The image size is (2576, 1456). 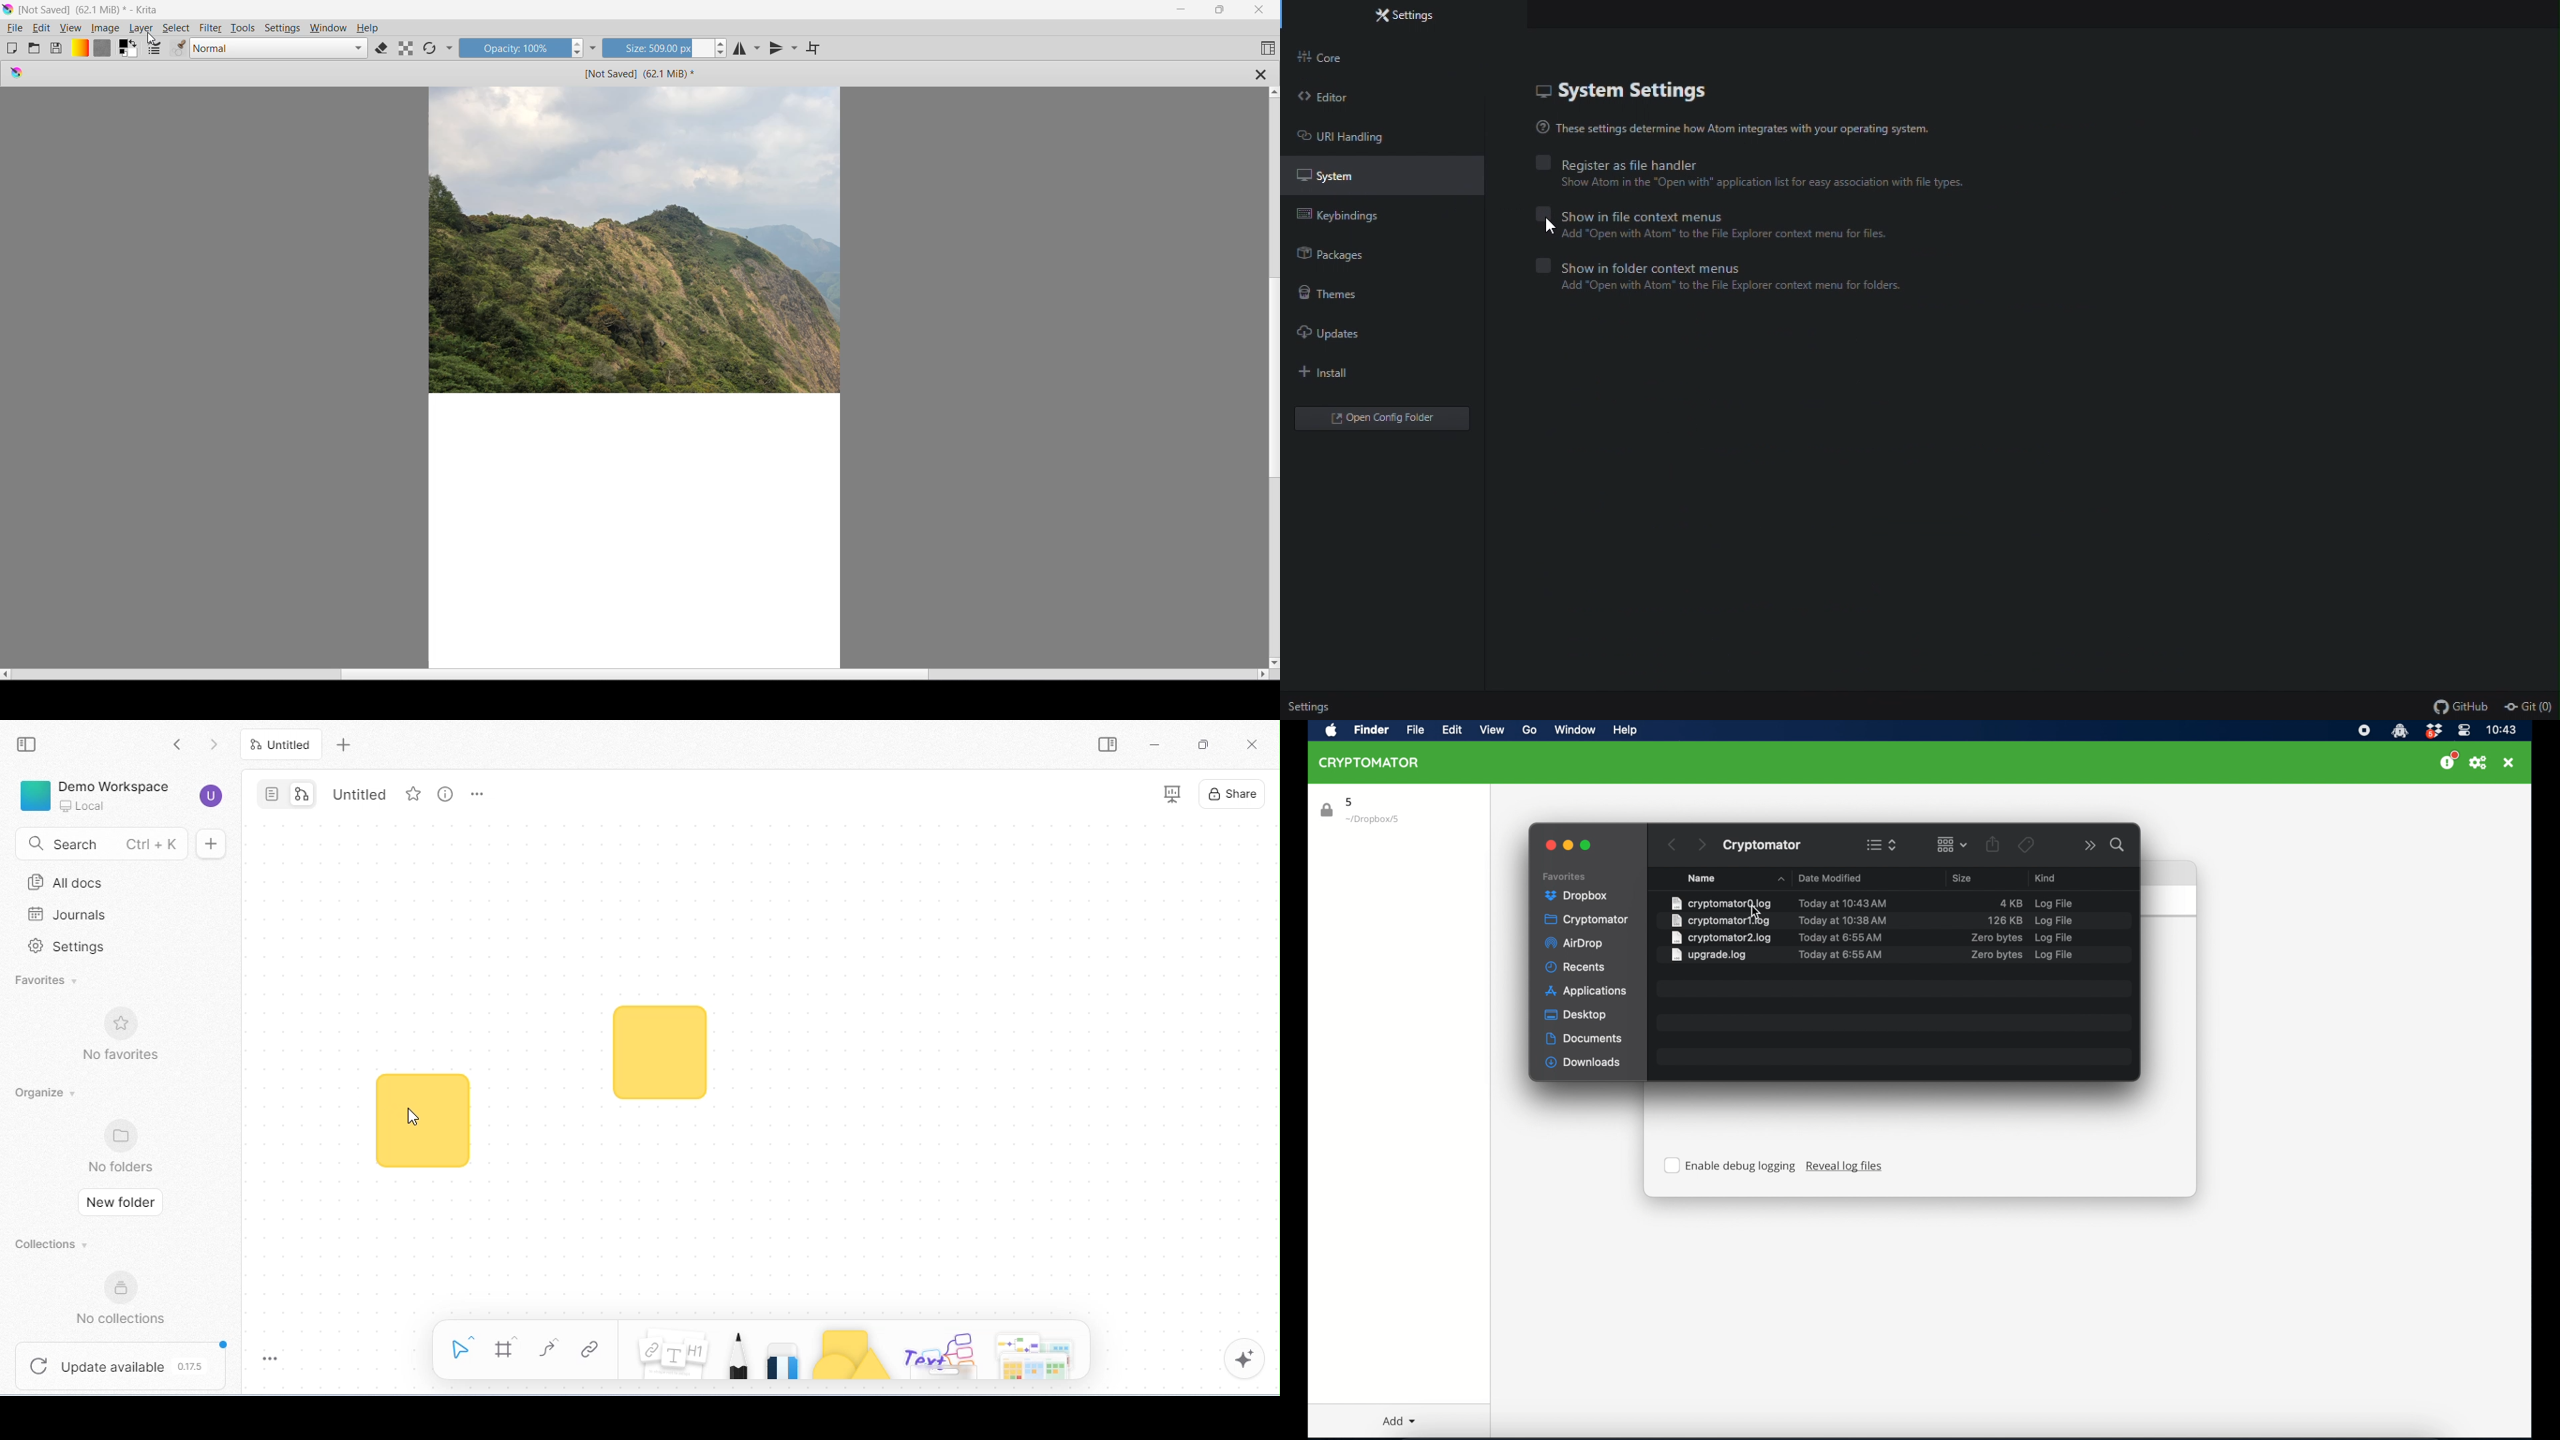 What do you see at coordinates (2363, 731) in the screenshot?
I see `screen recorder icon` at bounding box center [2363, 731].